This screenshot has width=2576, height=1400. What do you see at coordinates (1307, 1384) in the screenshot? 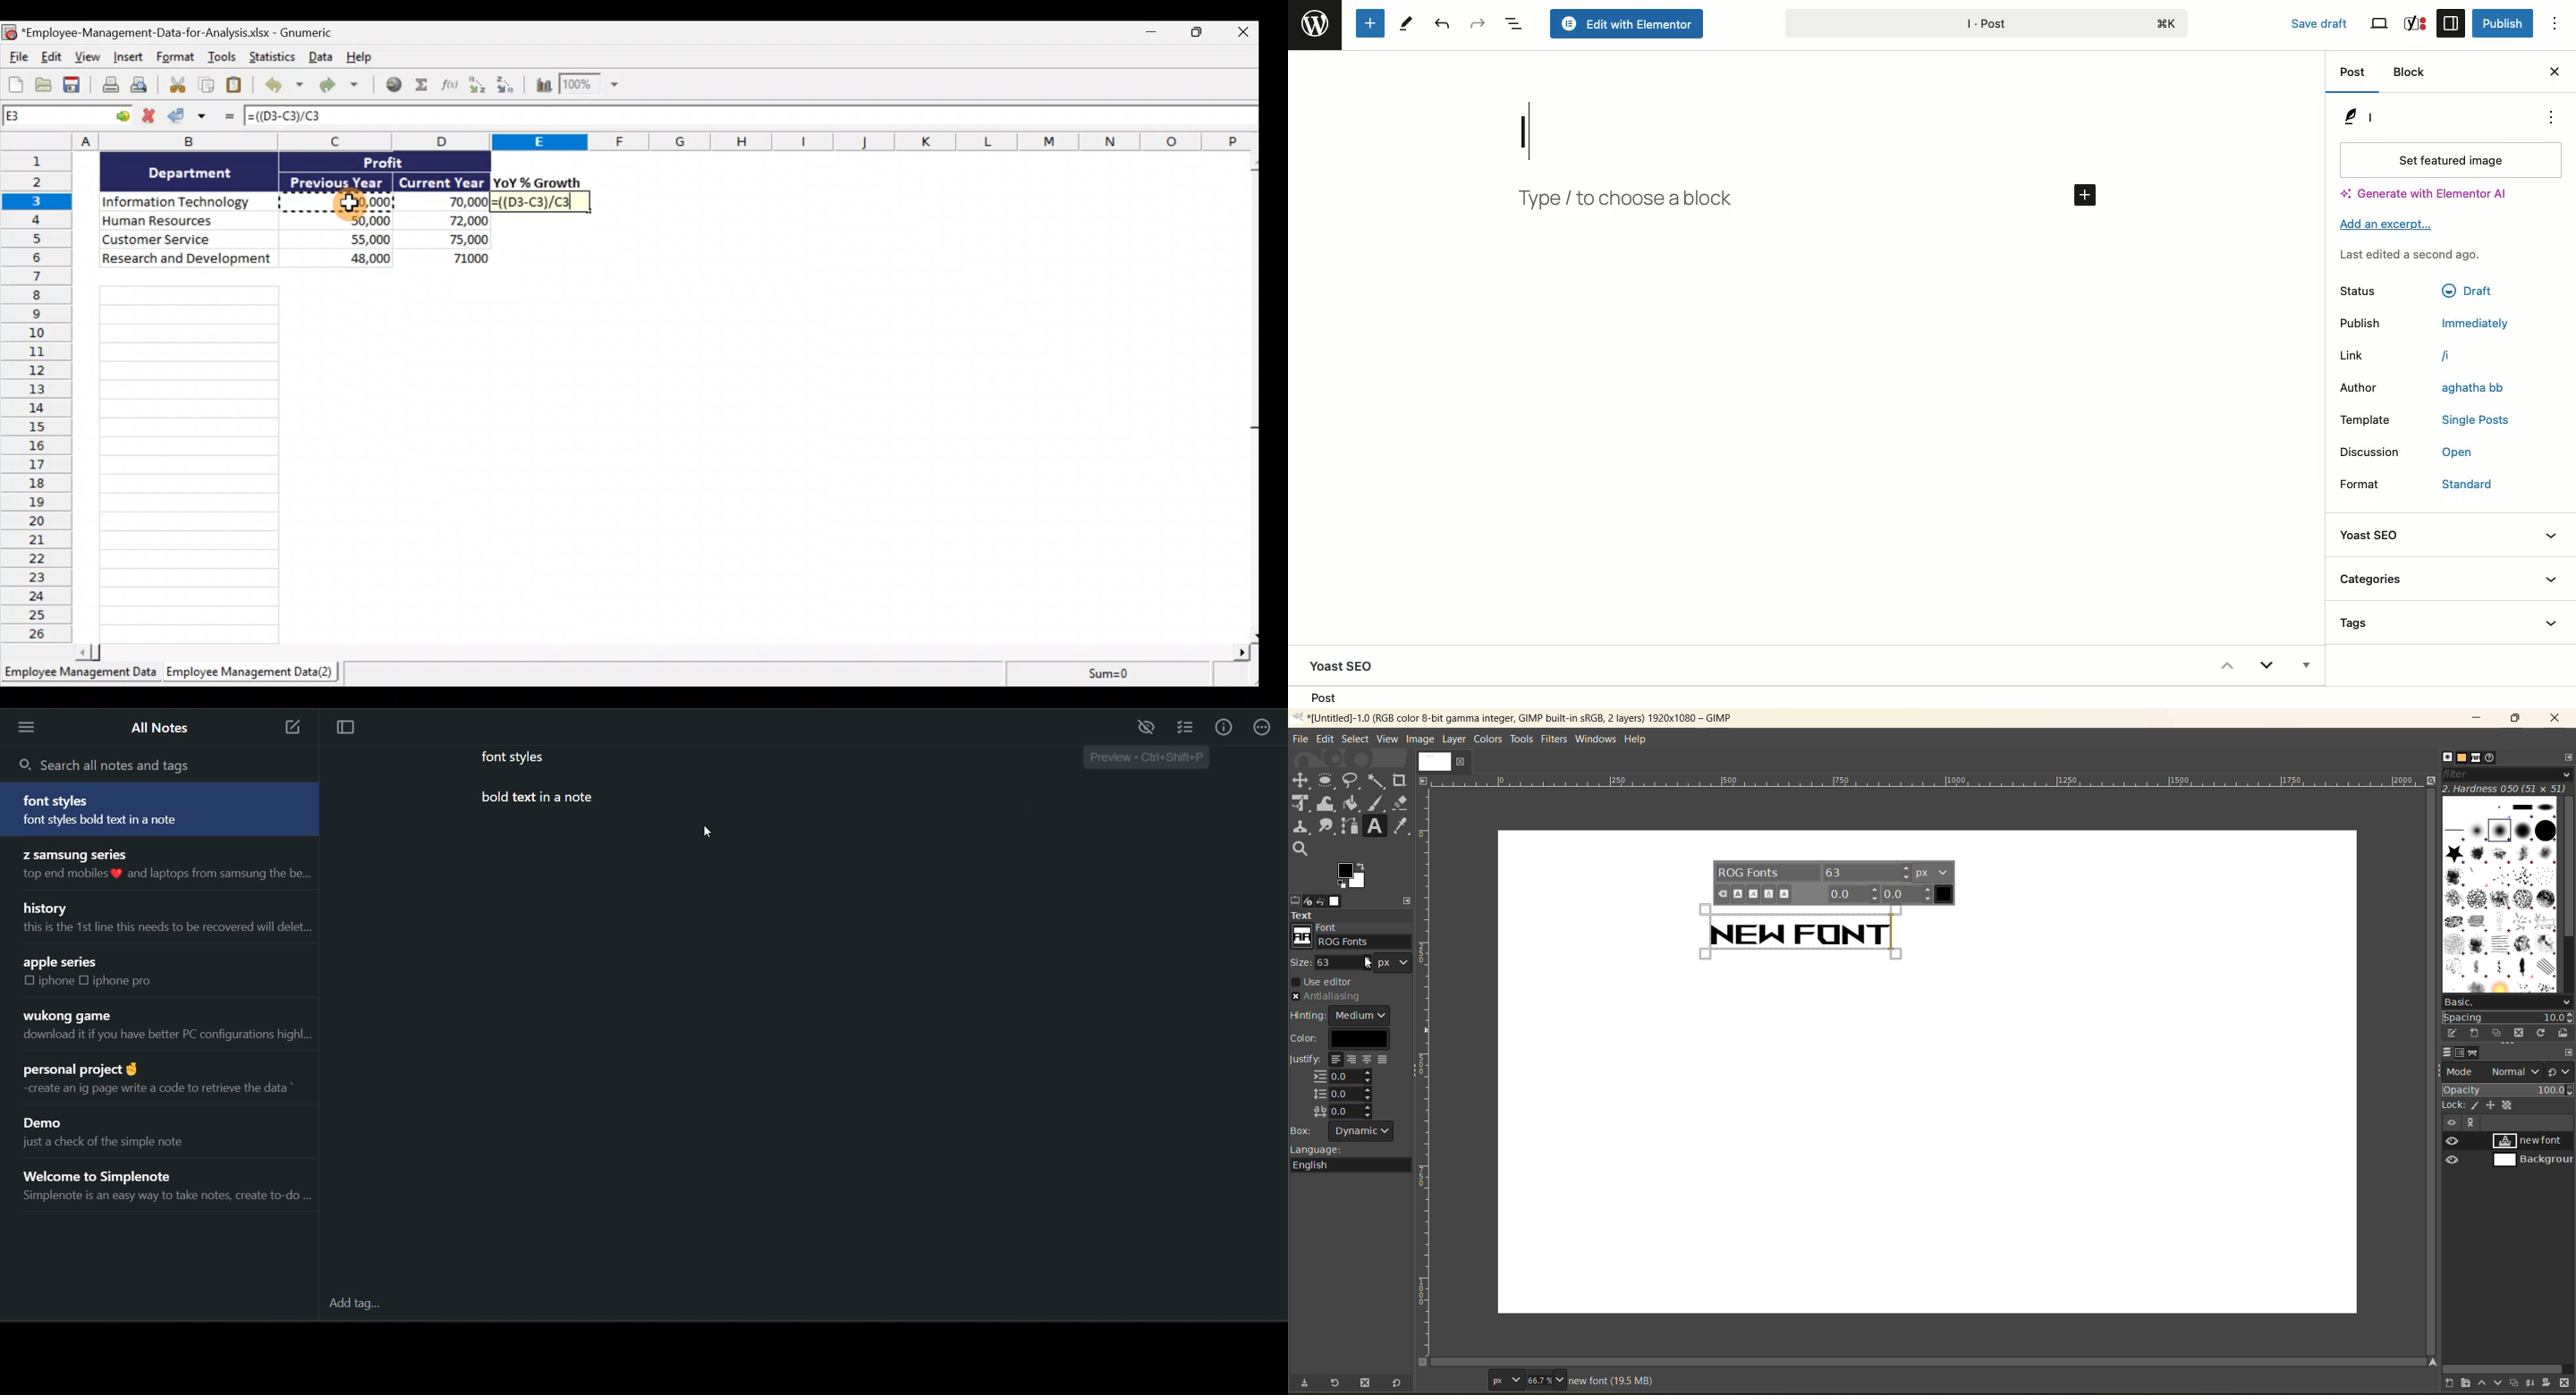
I see `save tool preset` at bounding box center [1307, 1384].